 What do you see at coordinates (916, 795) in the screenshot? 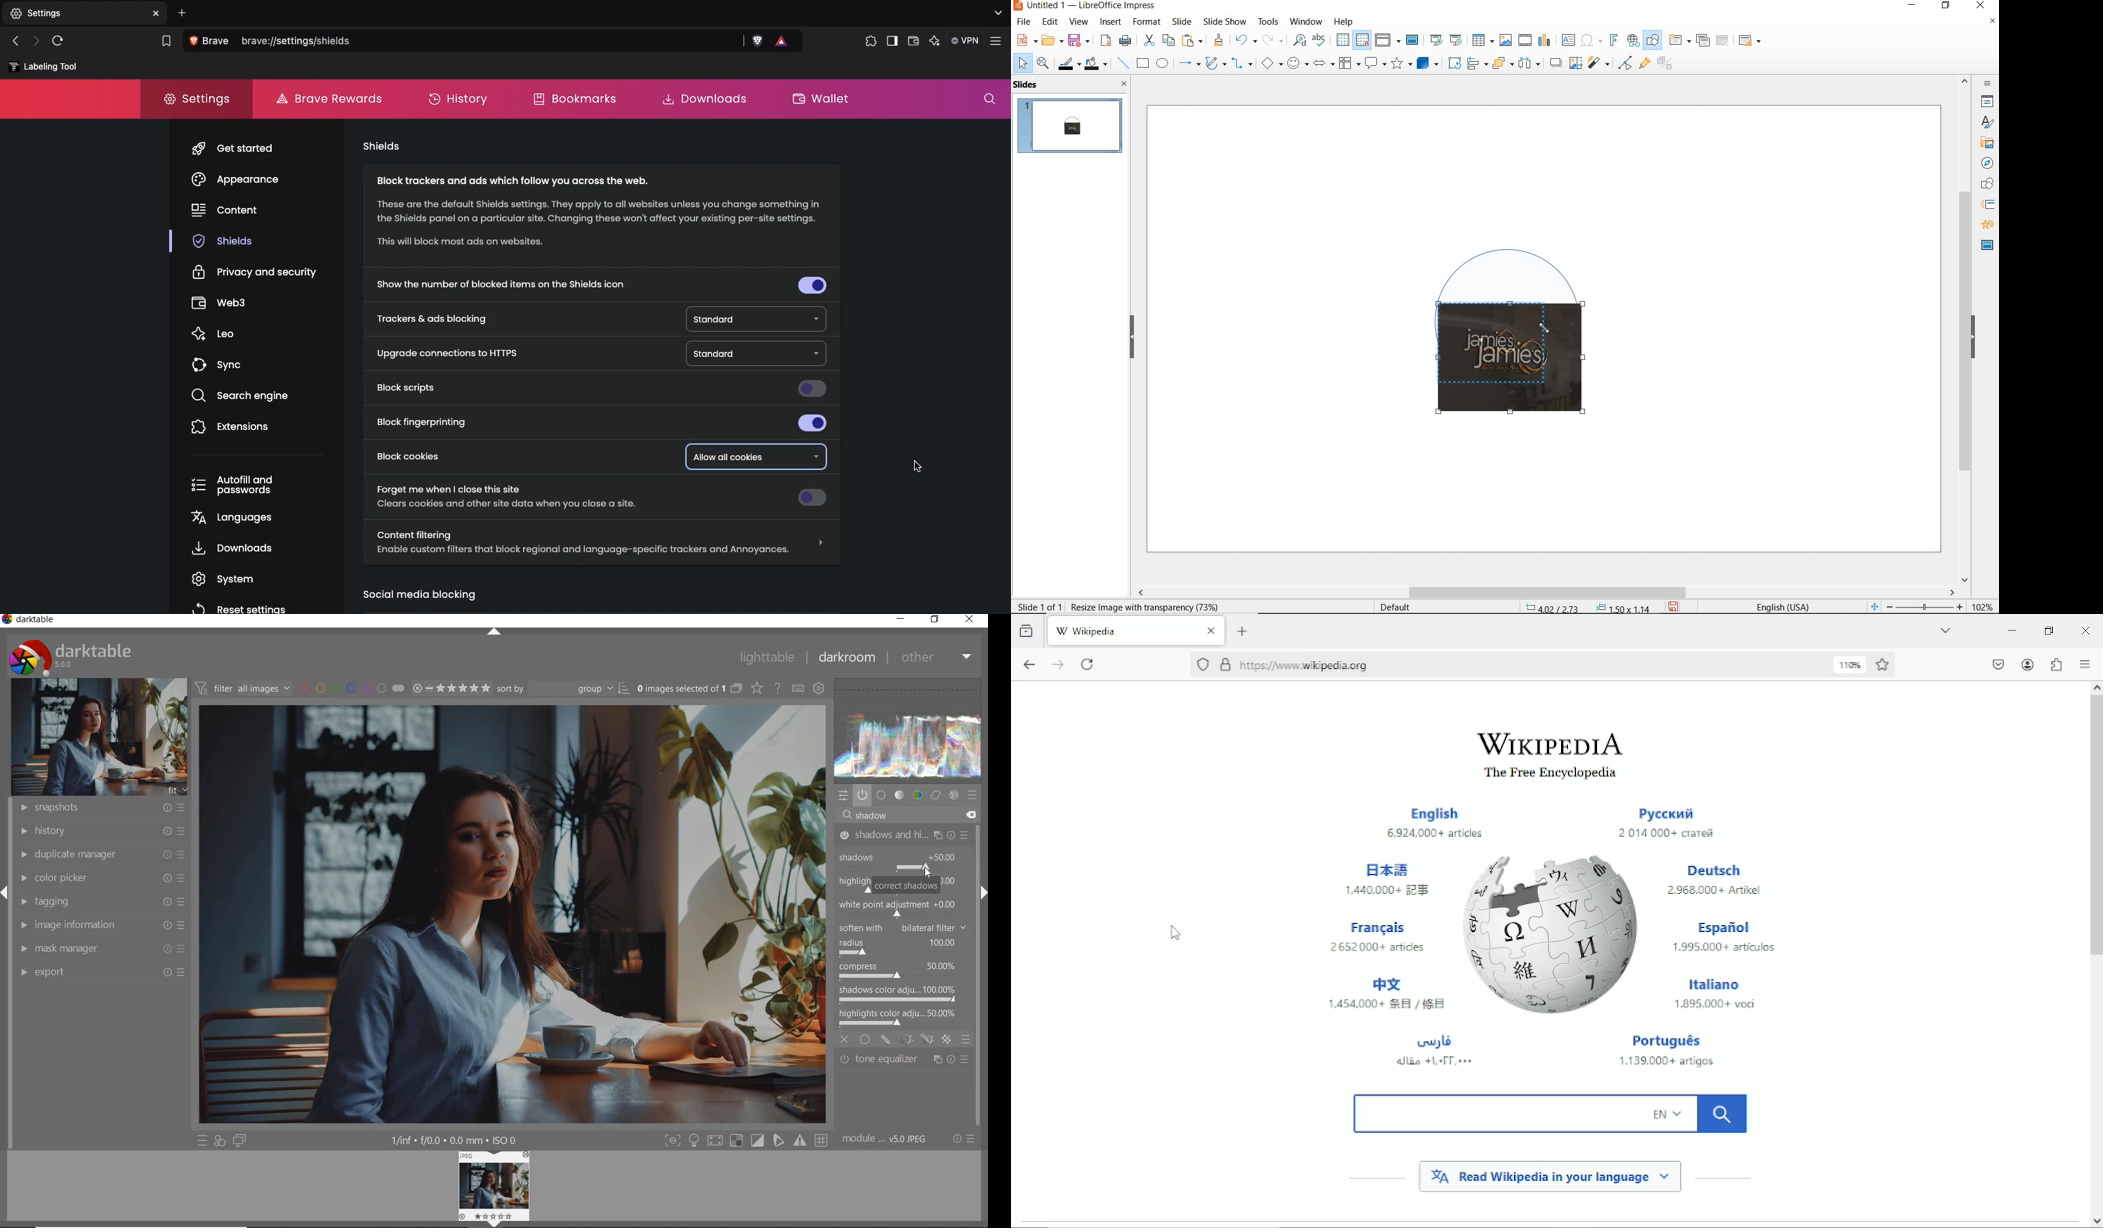
I see `color` at bounding box center [916, 795].